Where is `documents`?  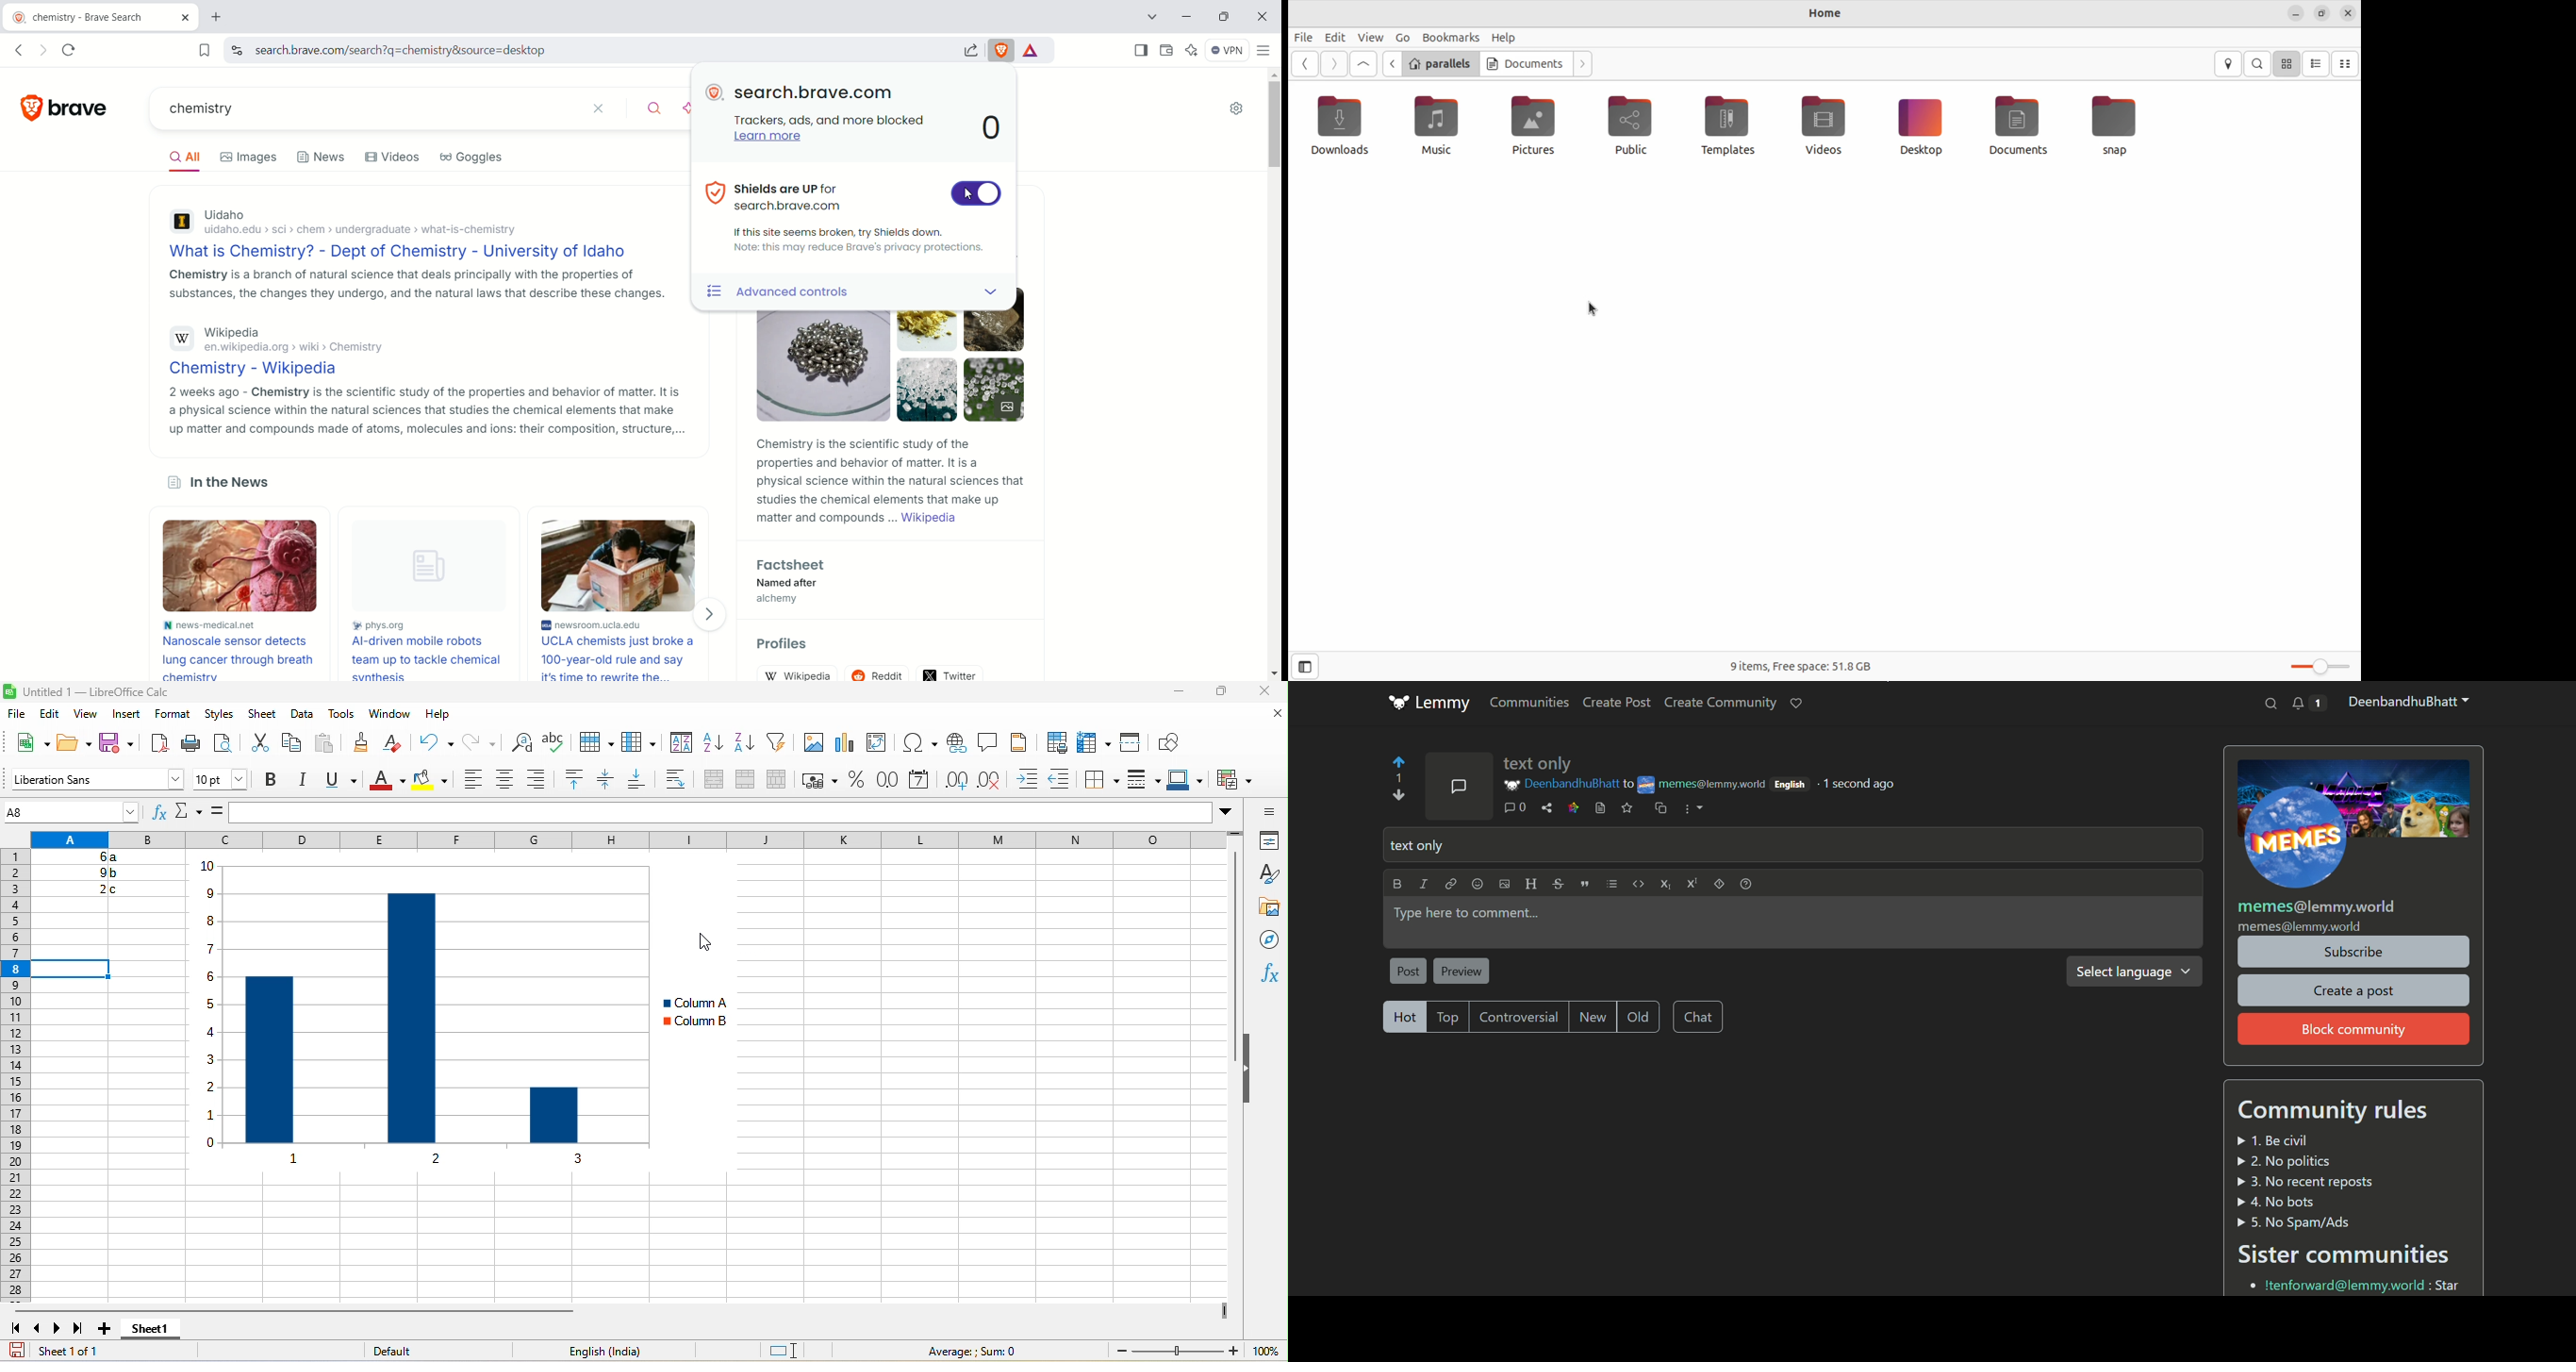 documents is located at coordinates (2014, 128).